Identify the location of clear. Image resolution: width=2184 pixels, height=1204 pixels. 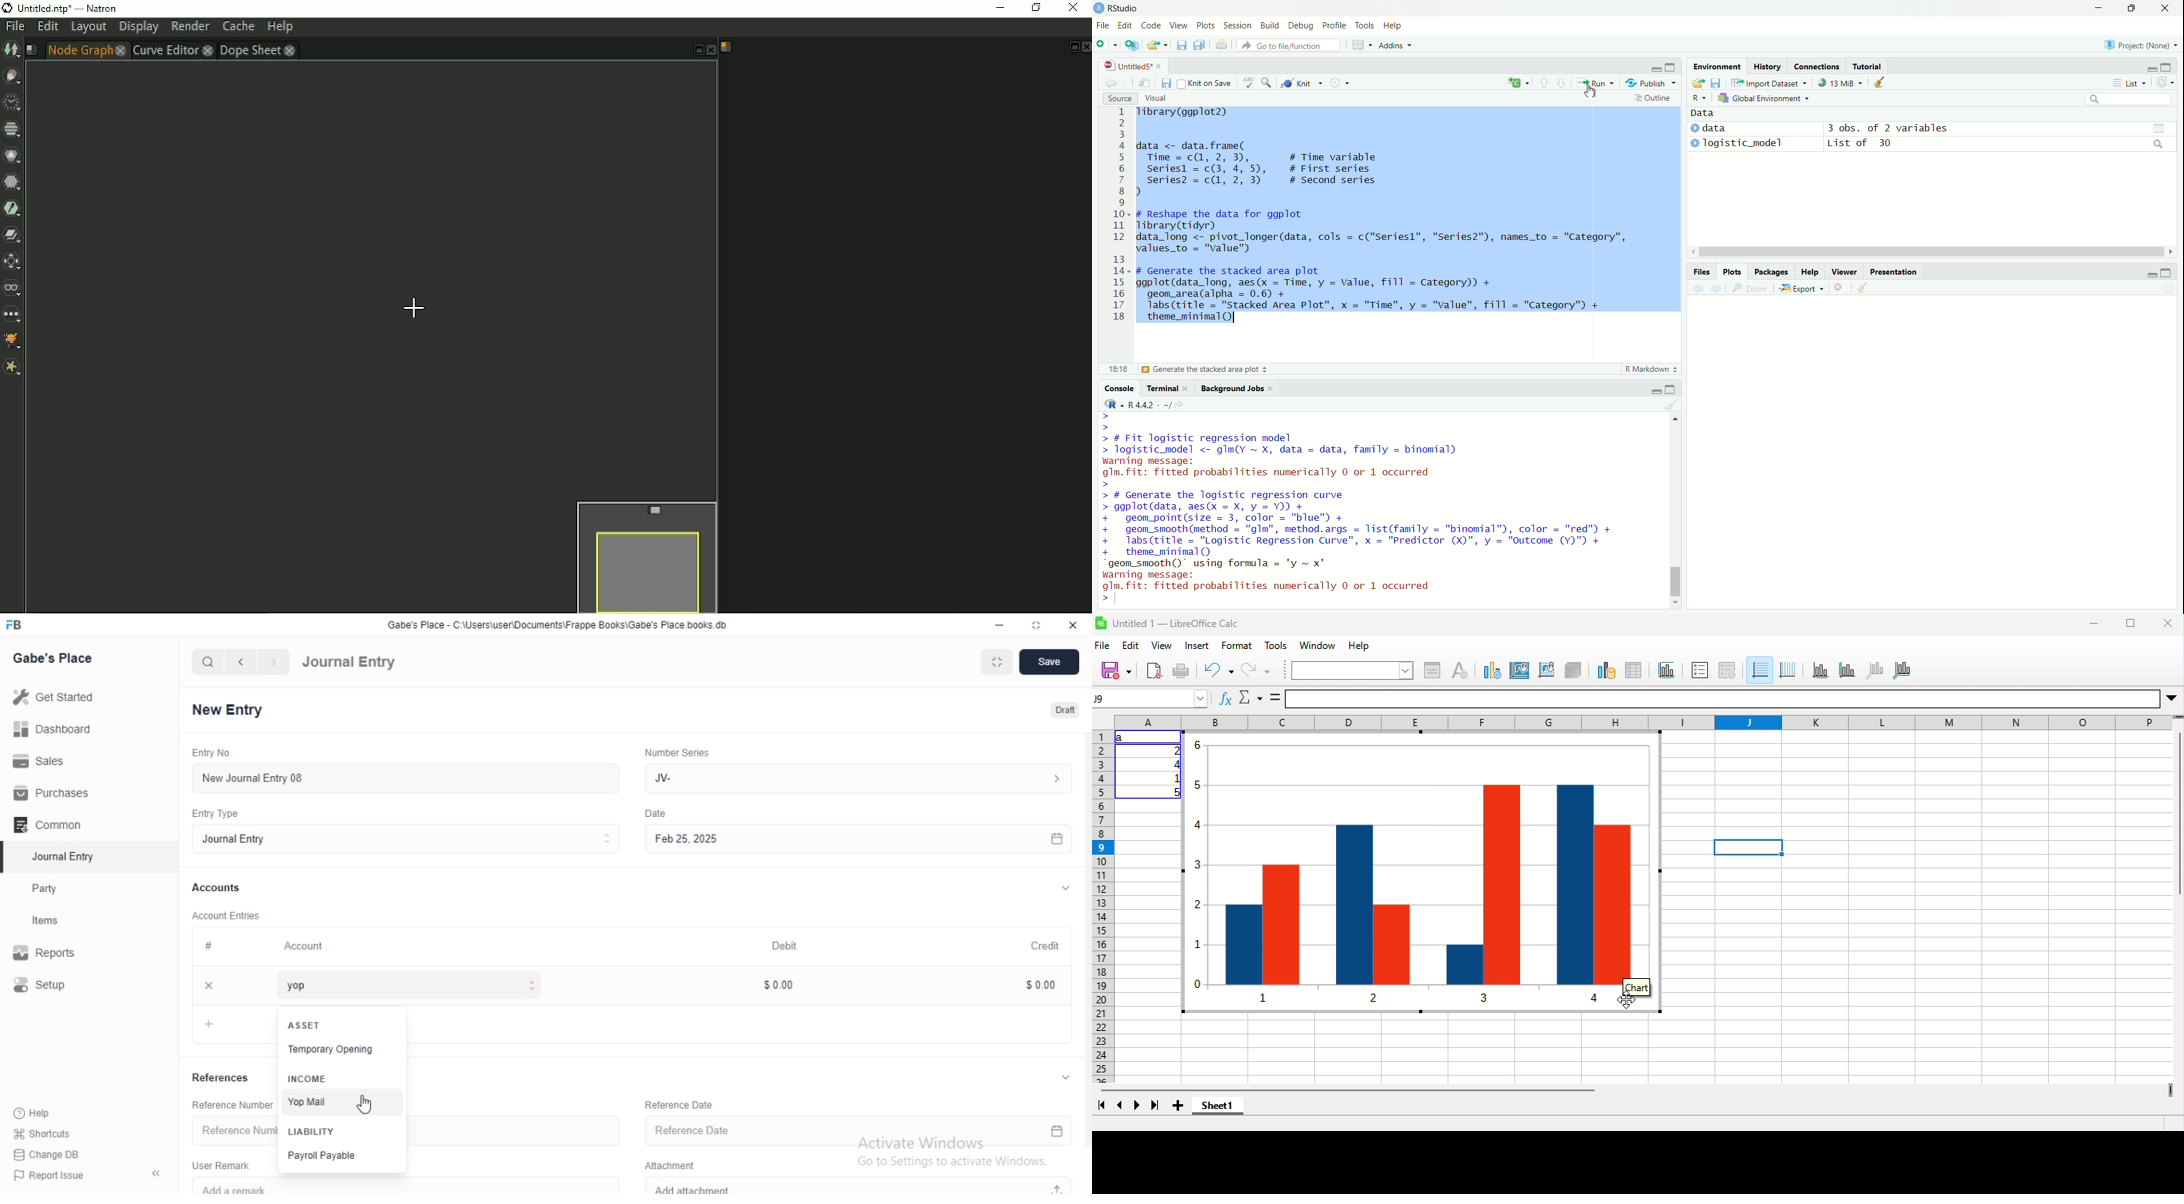
(1881, 82).